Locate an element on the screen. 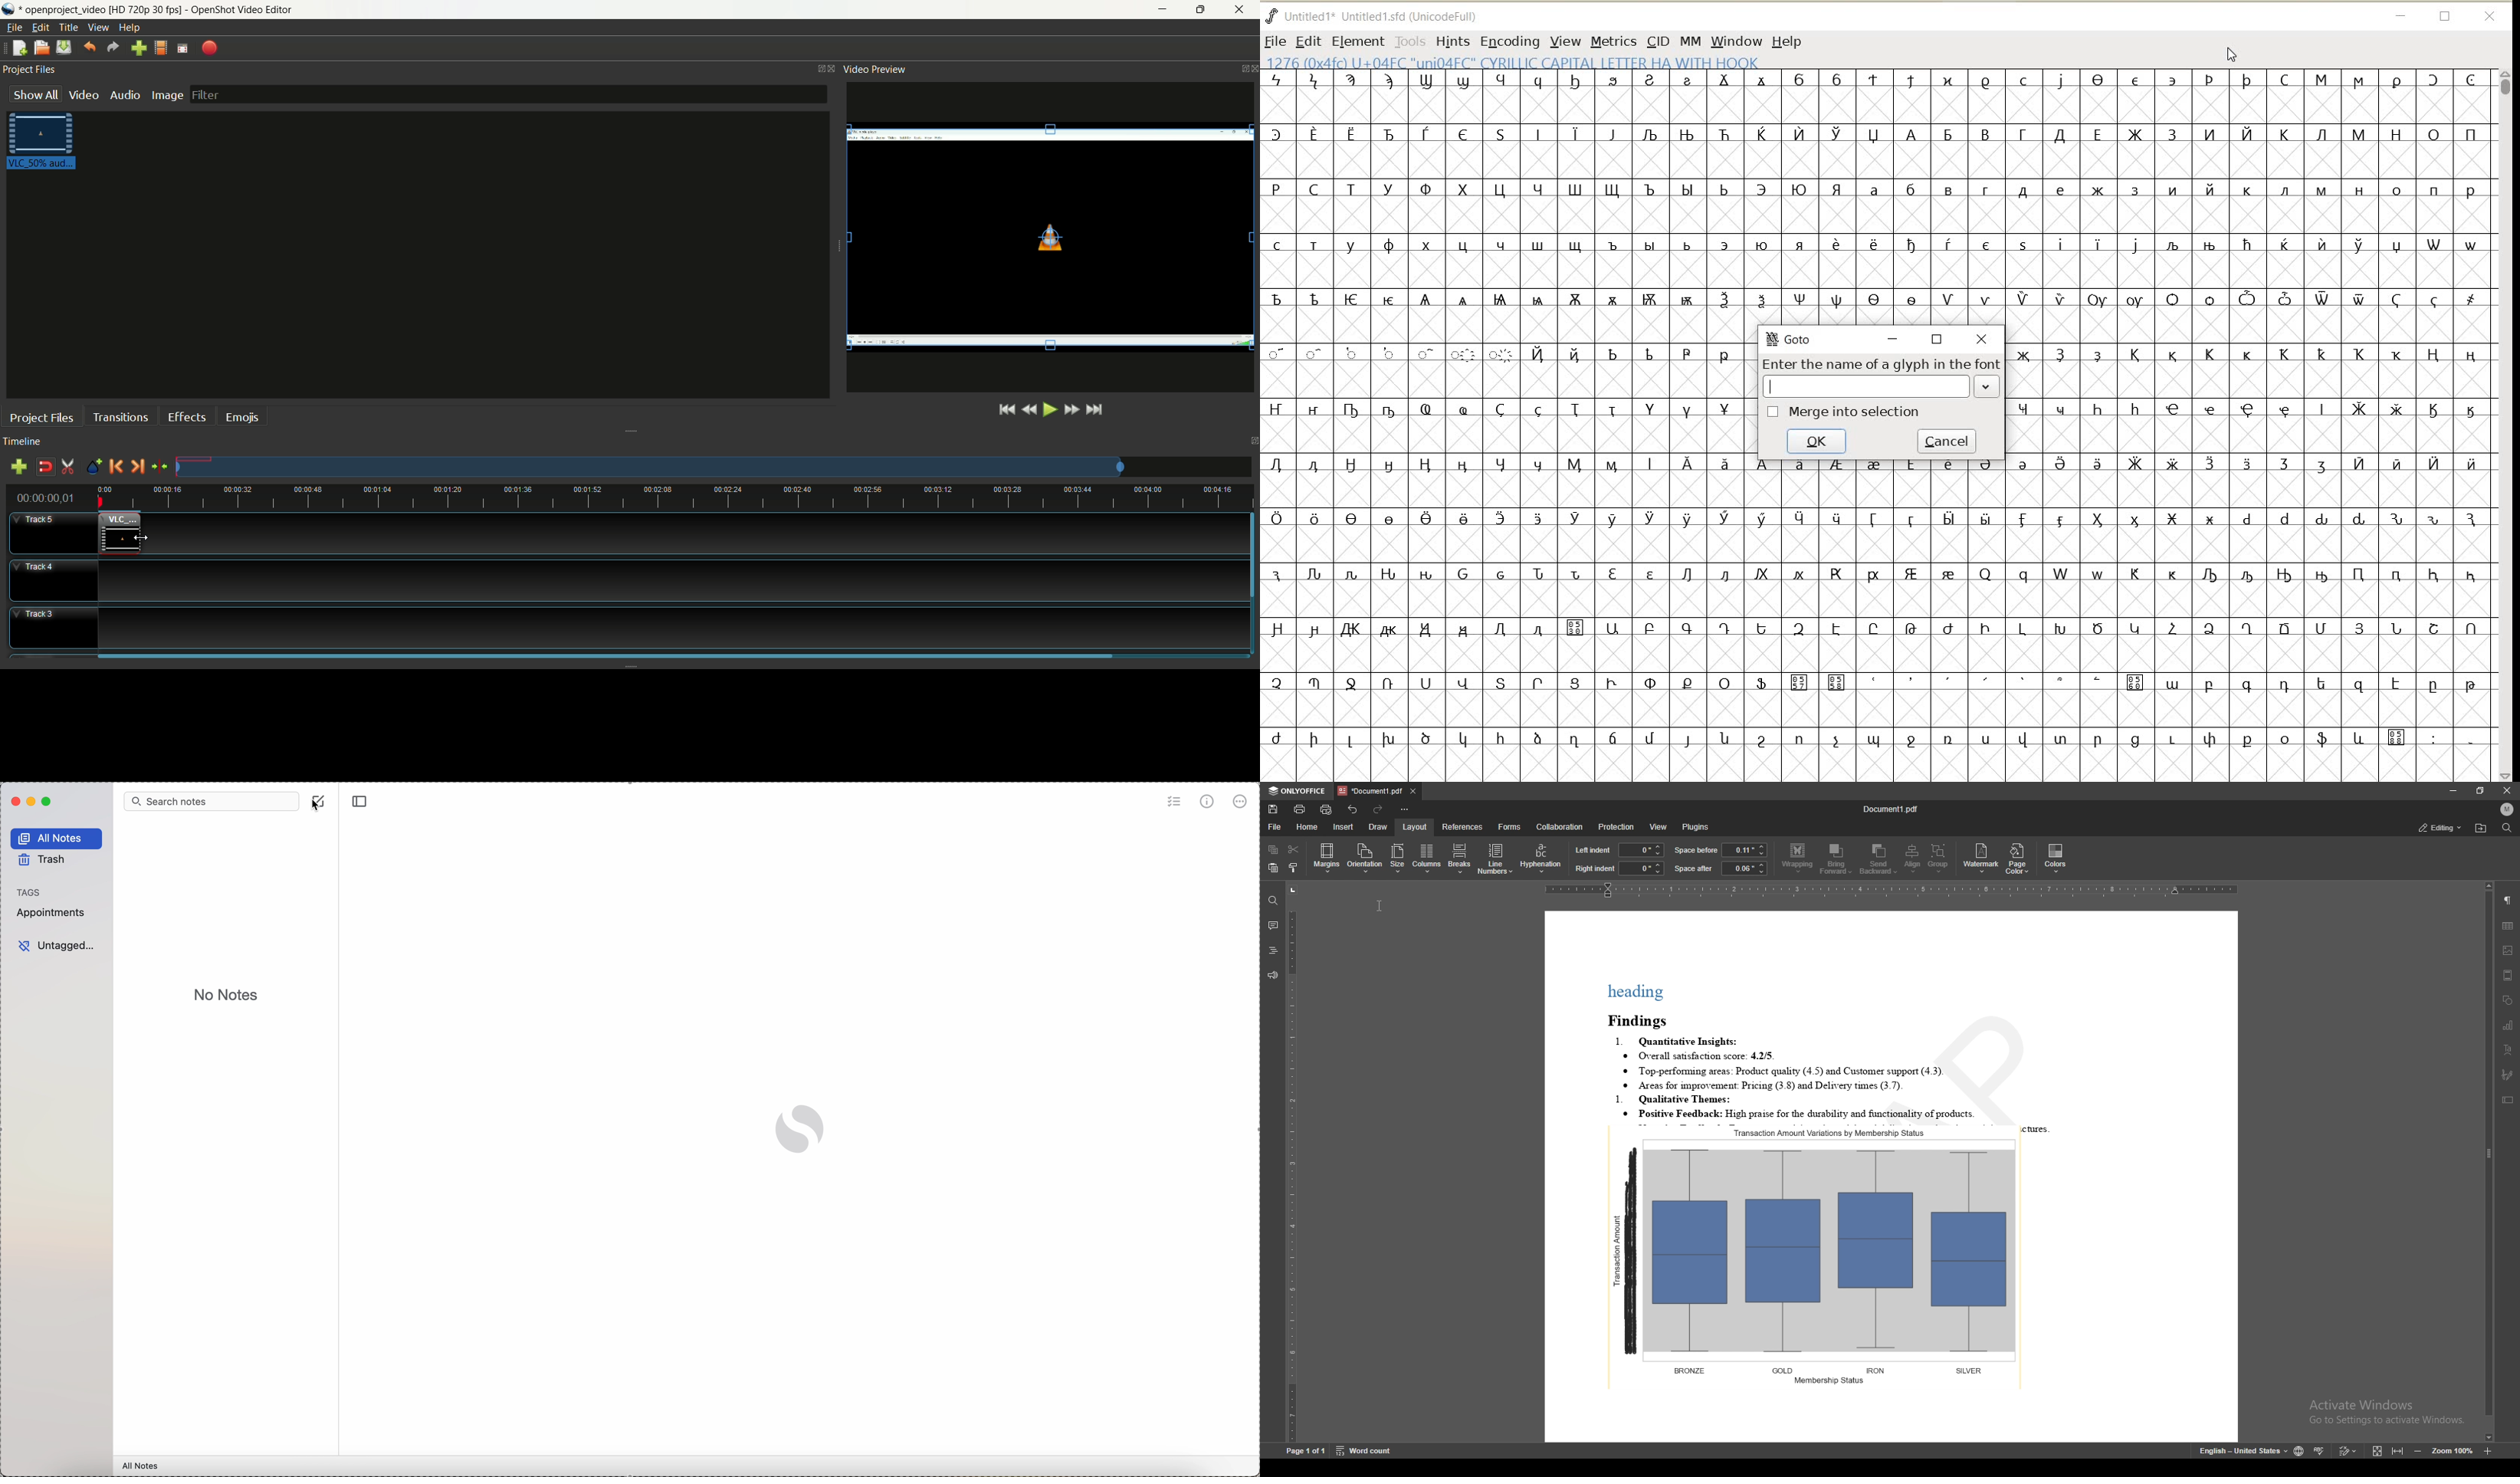 This screenshot has height=1484, width=2520. track changes is located at coordinates (2348, 1451).